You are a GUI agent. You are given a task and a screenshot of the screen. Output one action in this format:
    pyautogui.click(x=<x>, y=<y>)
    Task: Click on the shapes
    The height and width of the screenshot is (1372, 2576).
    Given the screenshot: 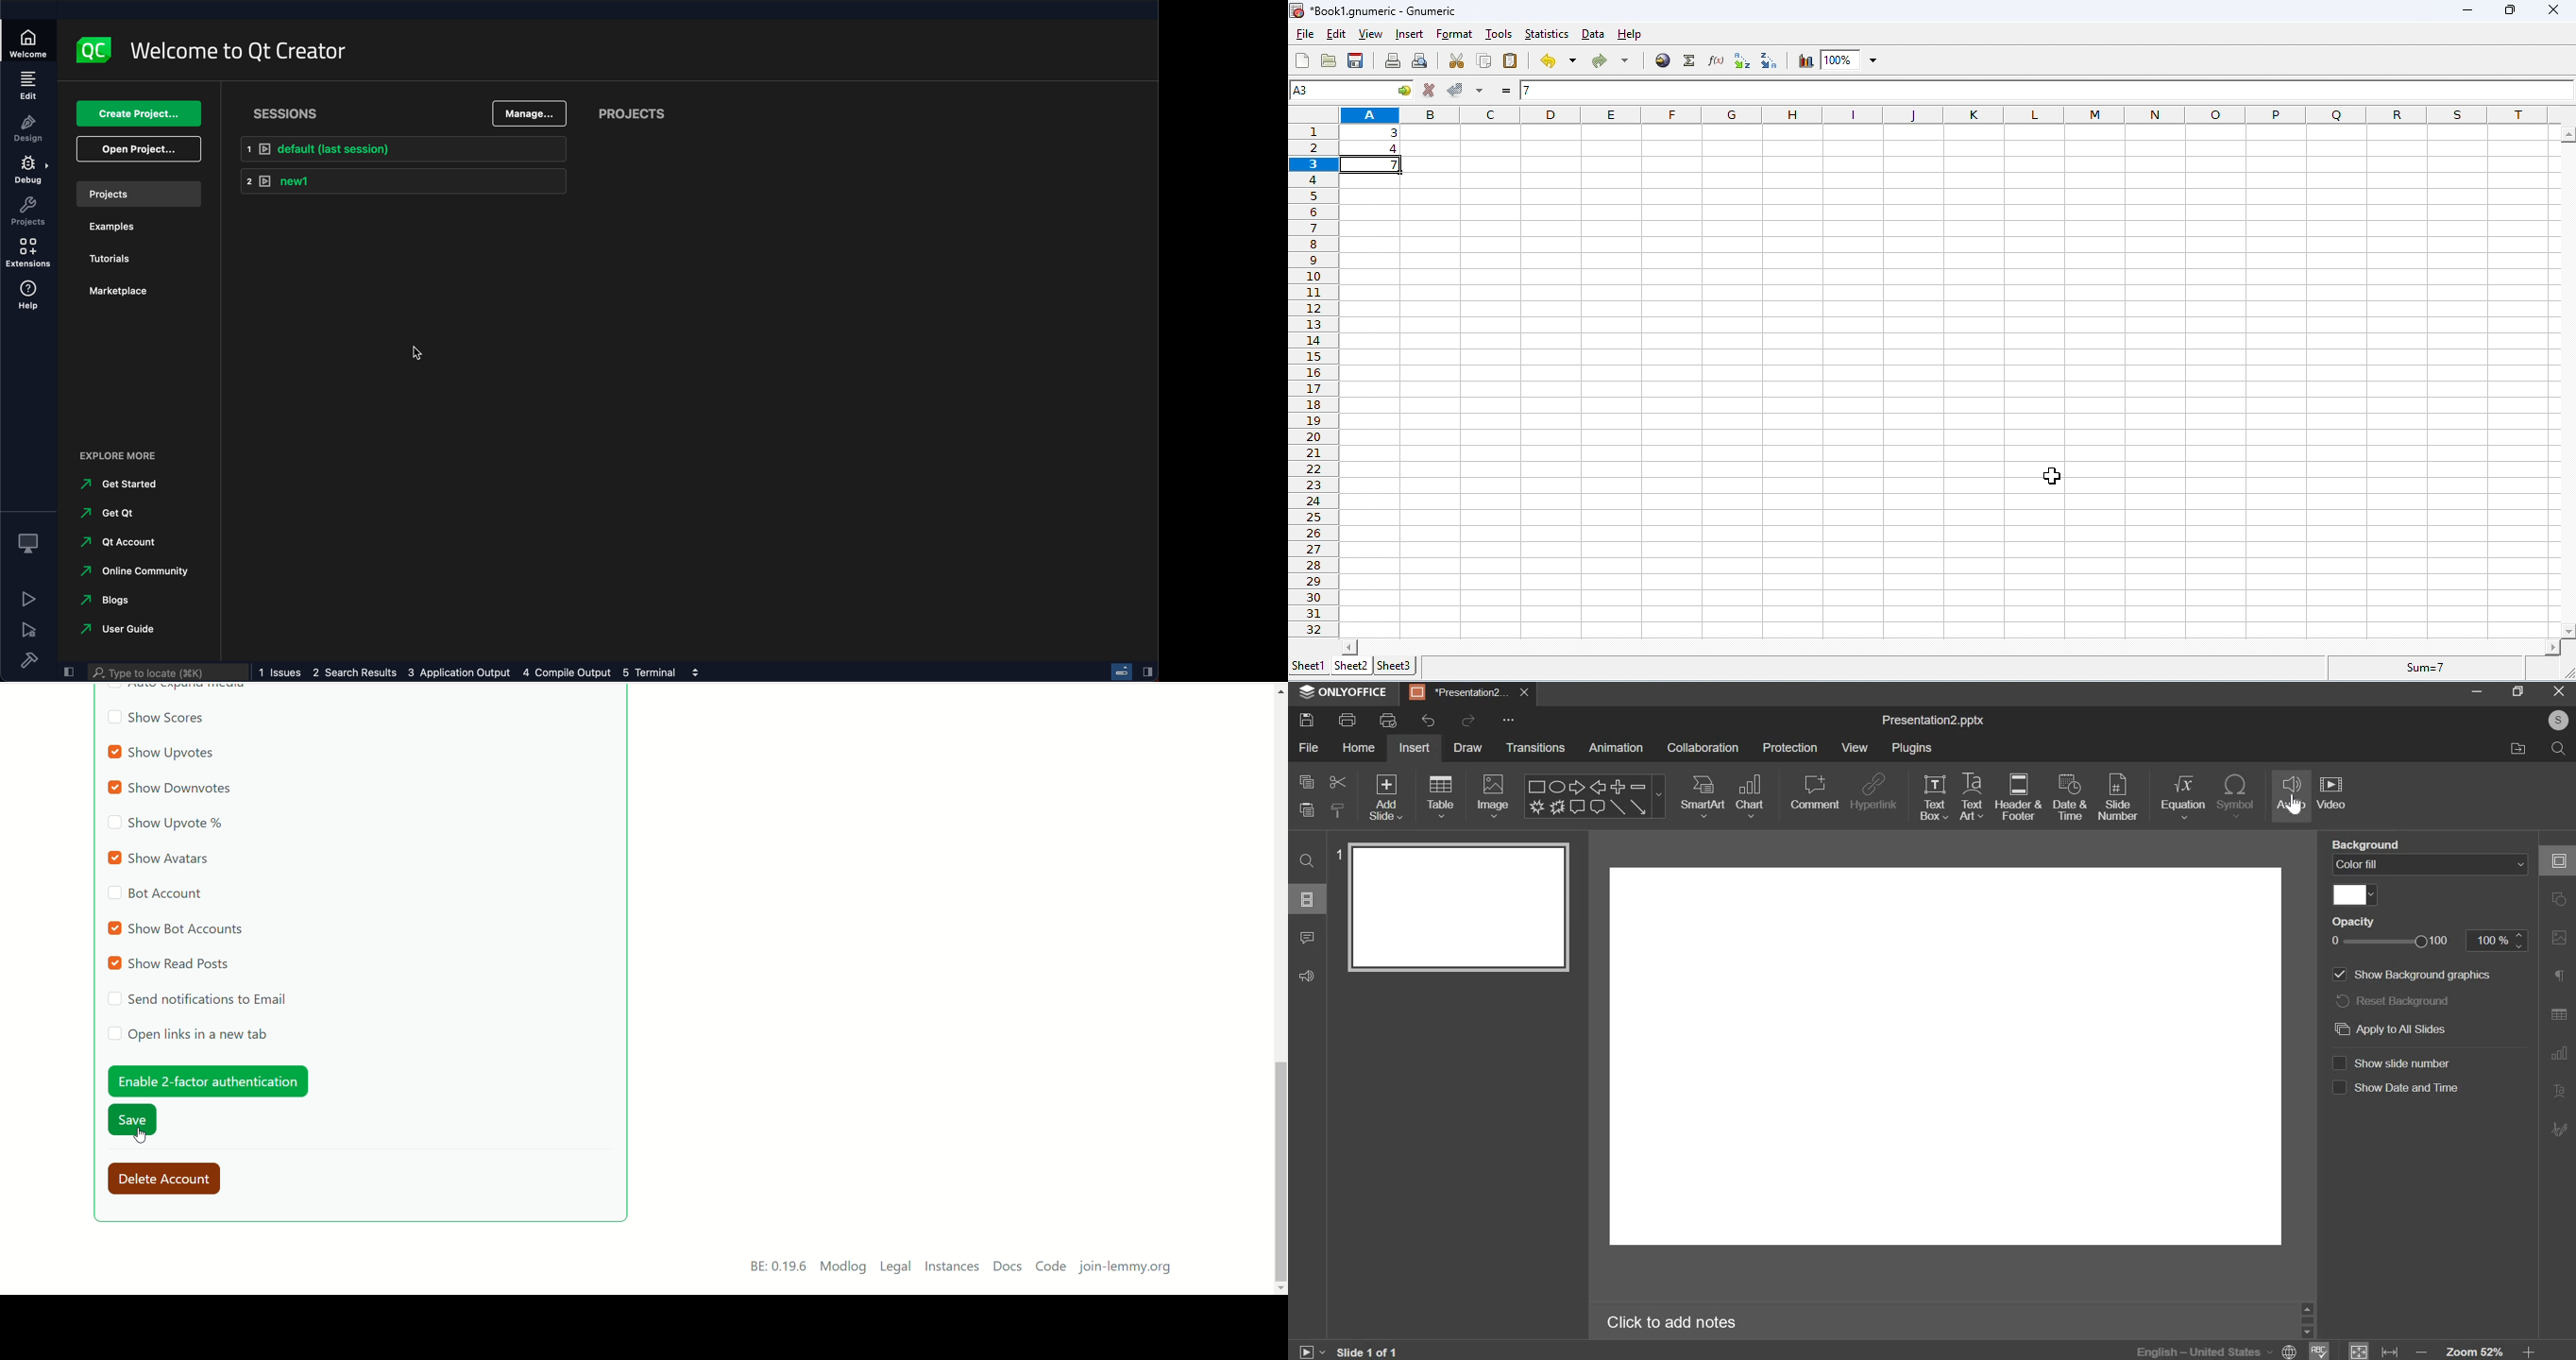 What is the action you would take?
    pyautogui.click(x=1596, y=797)
    